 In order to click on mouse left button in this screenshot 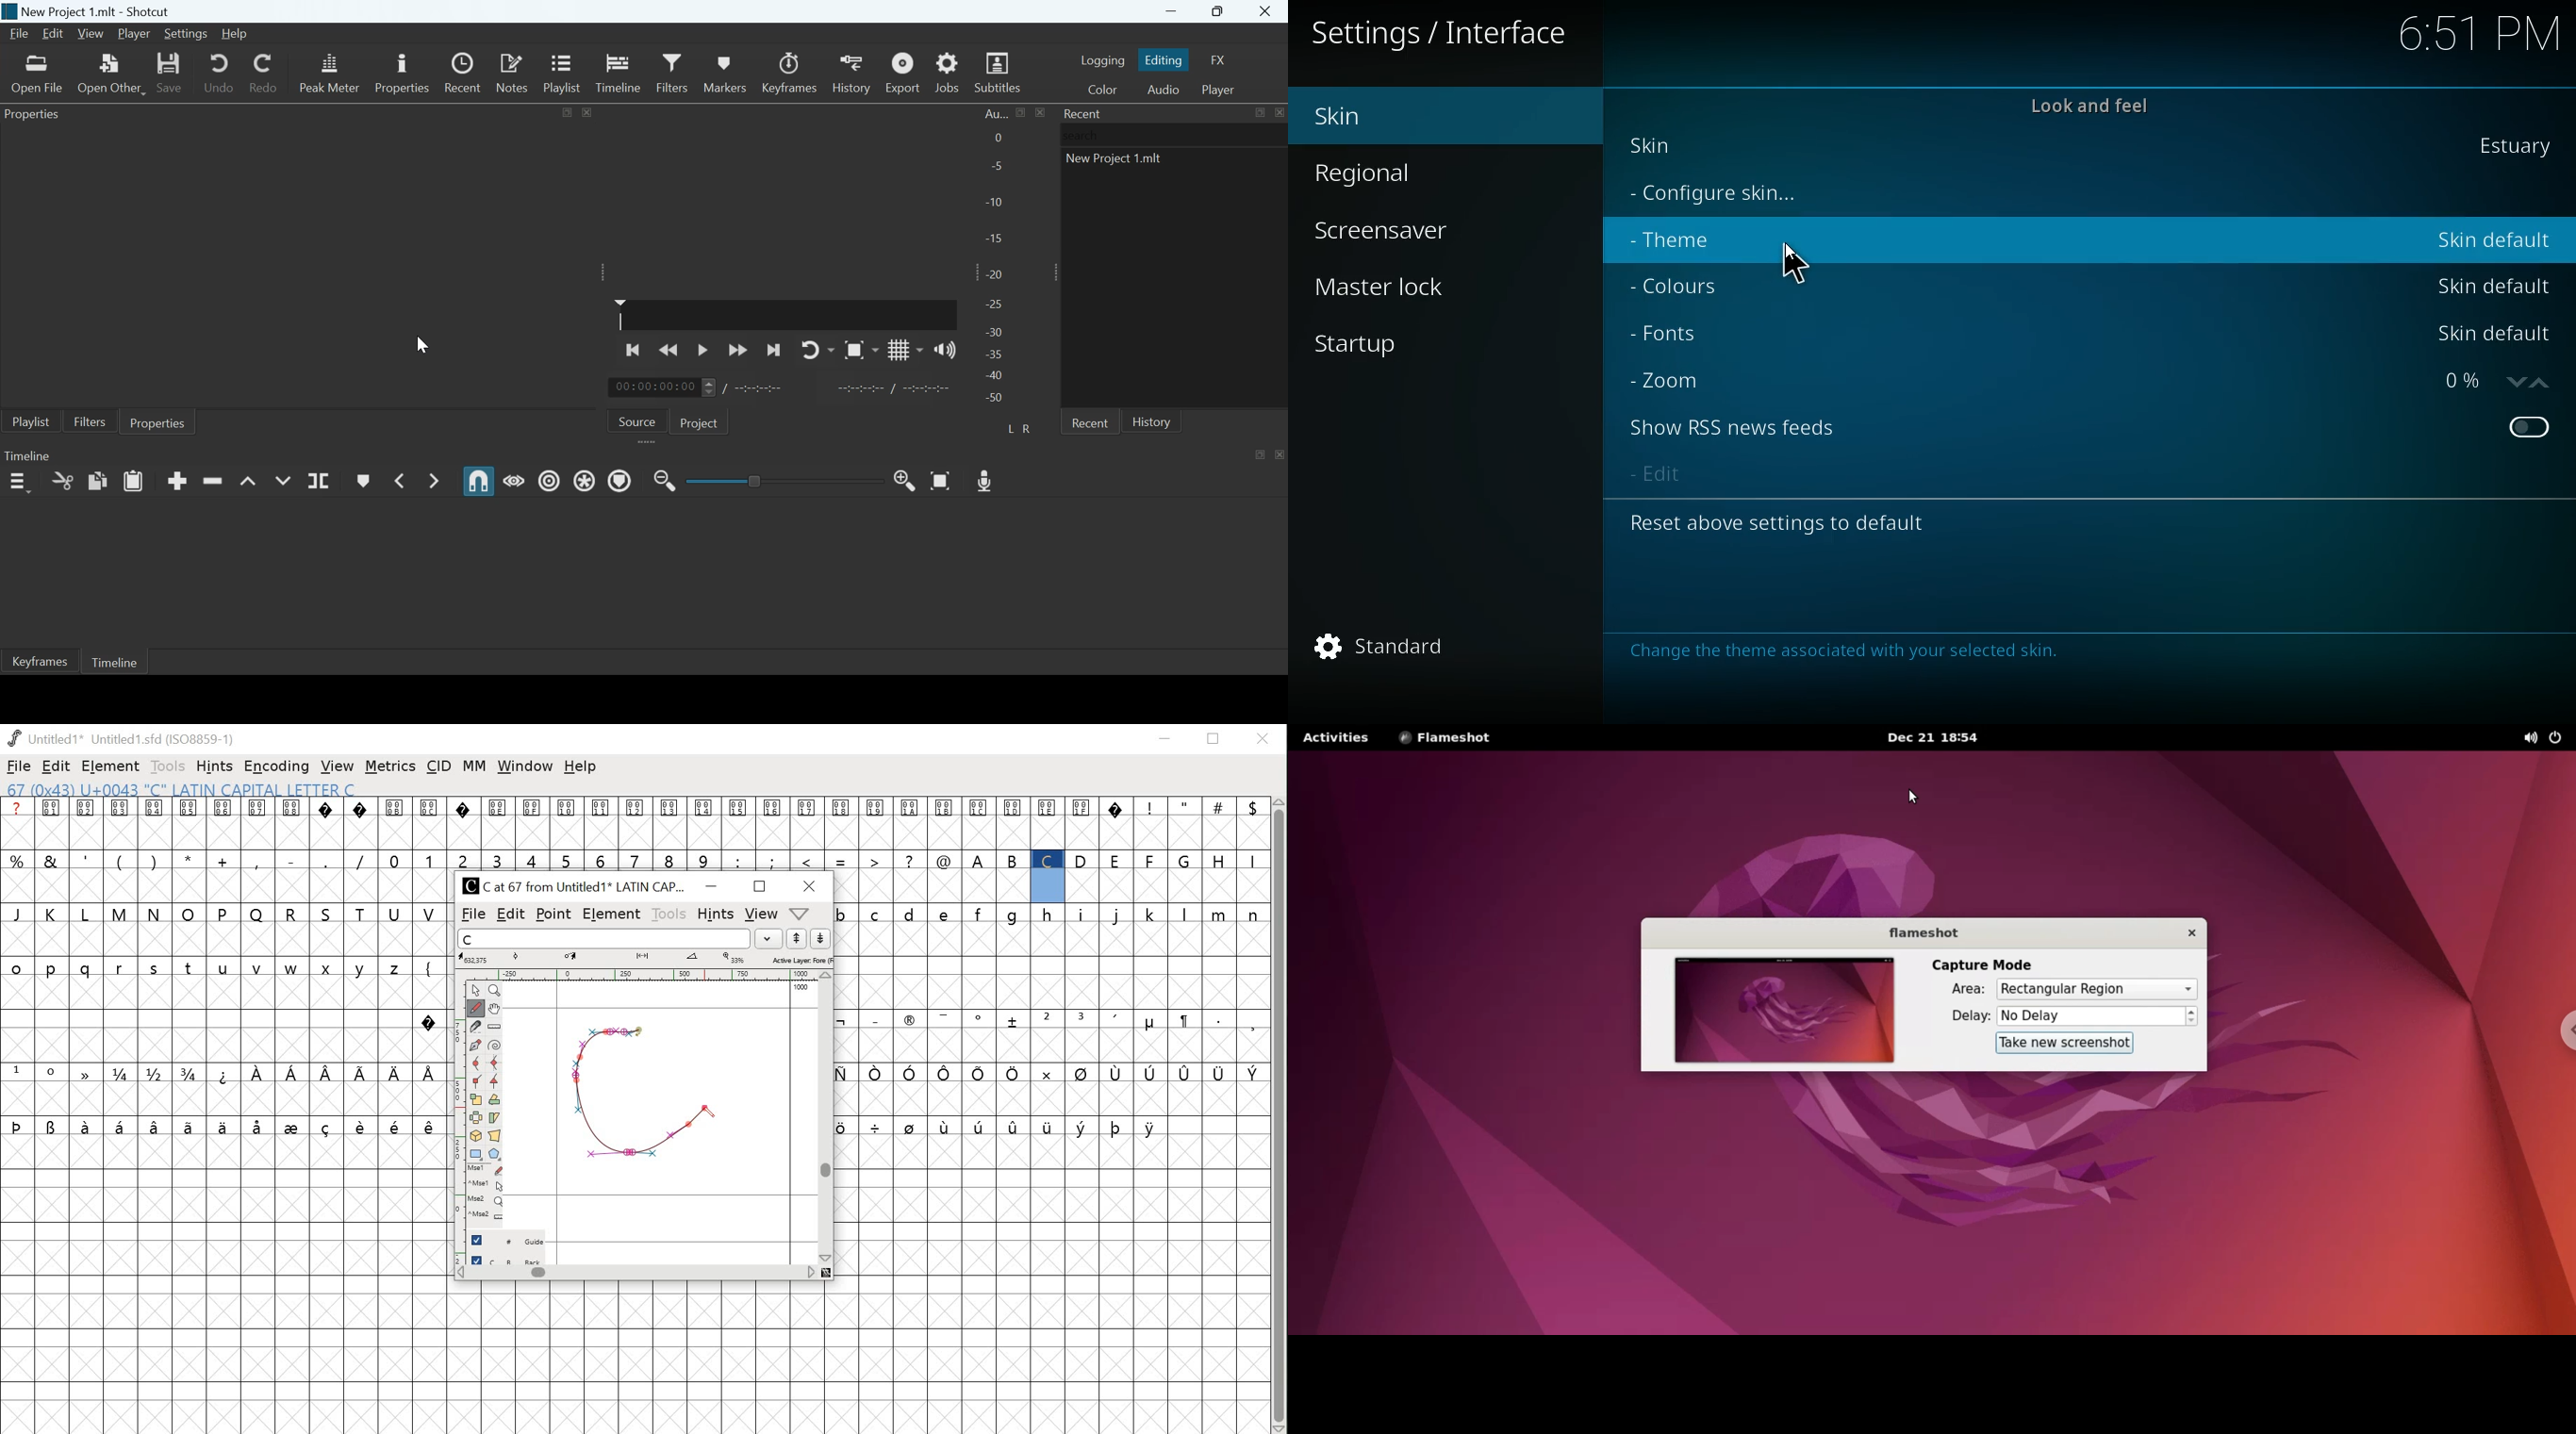, I will do `click(488, 1170)`.